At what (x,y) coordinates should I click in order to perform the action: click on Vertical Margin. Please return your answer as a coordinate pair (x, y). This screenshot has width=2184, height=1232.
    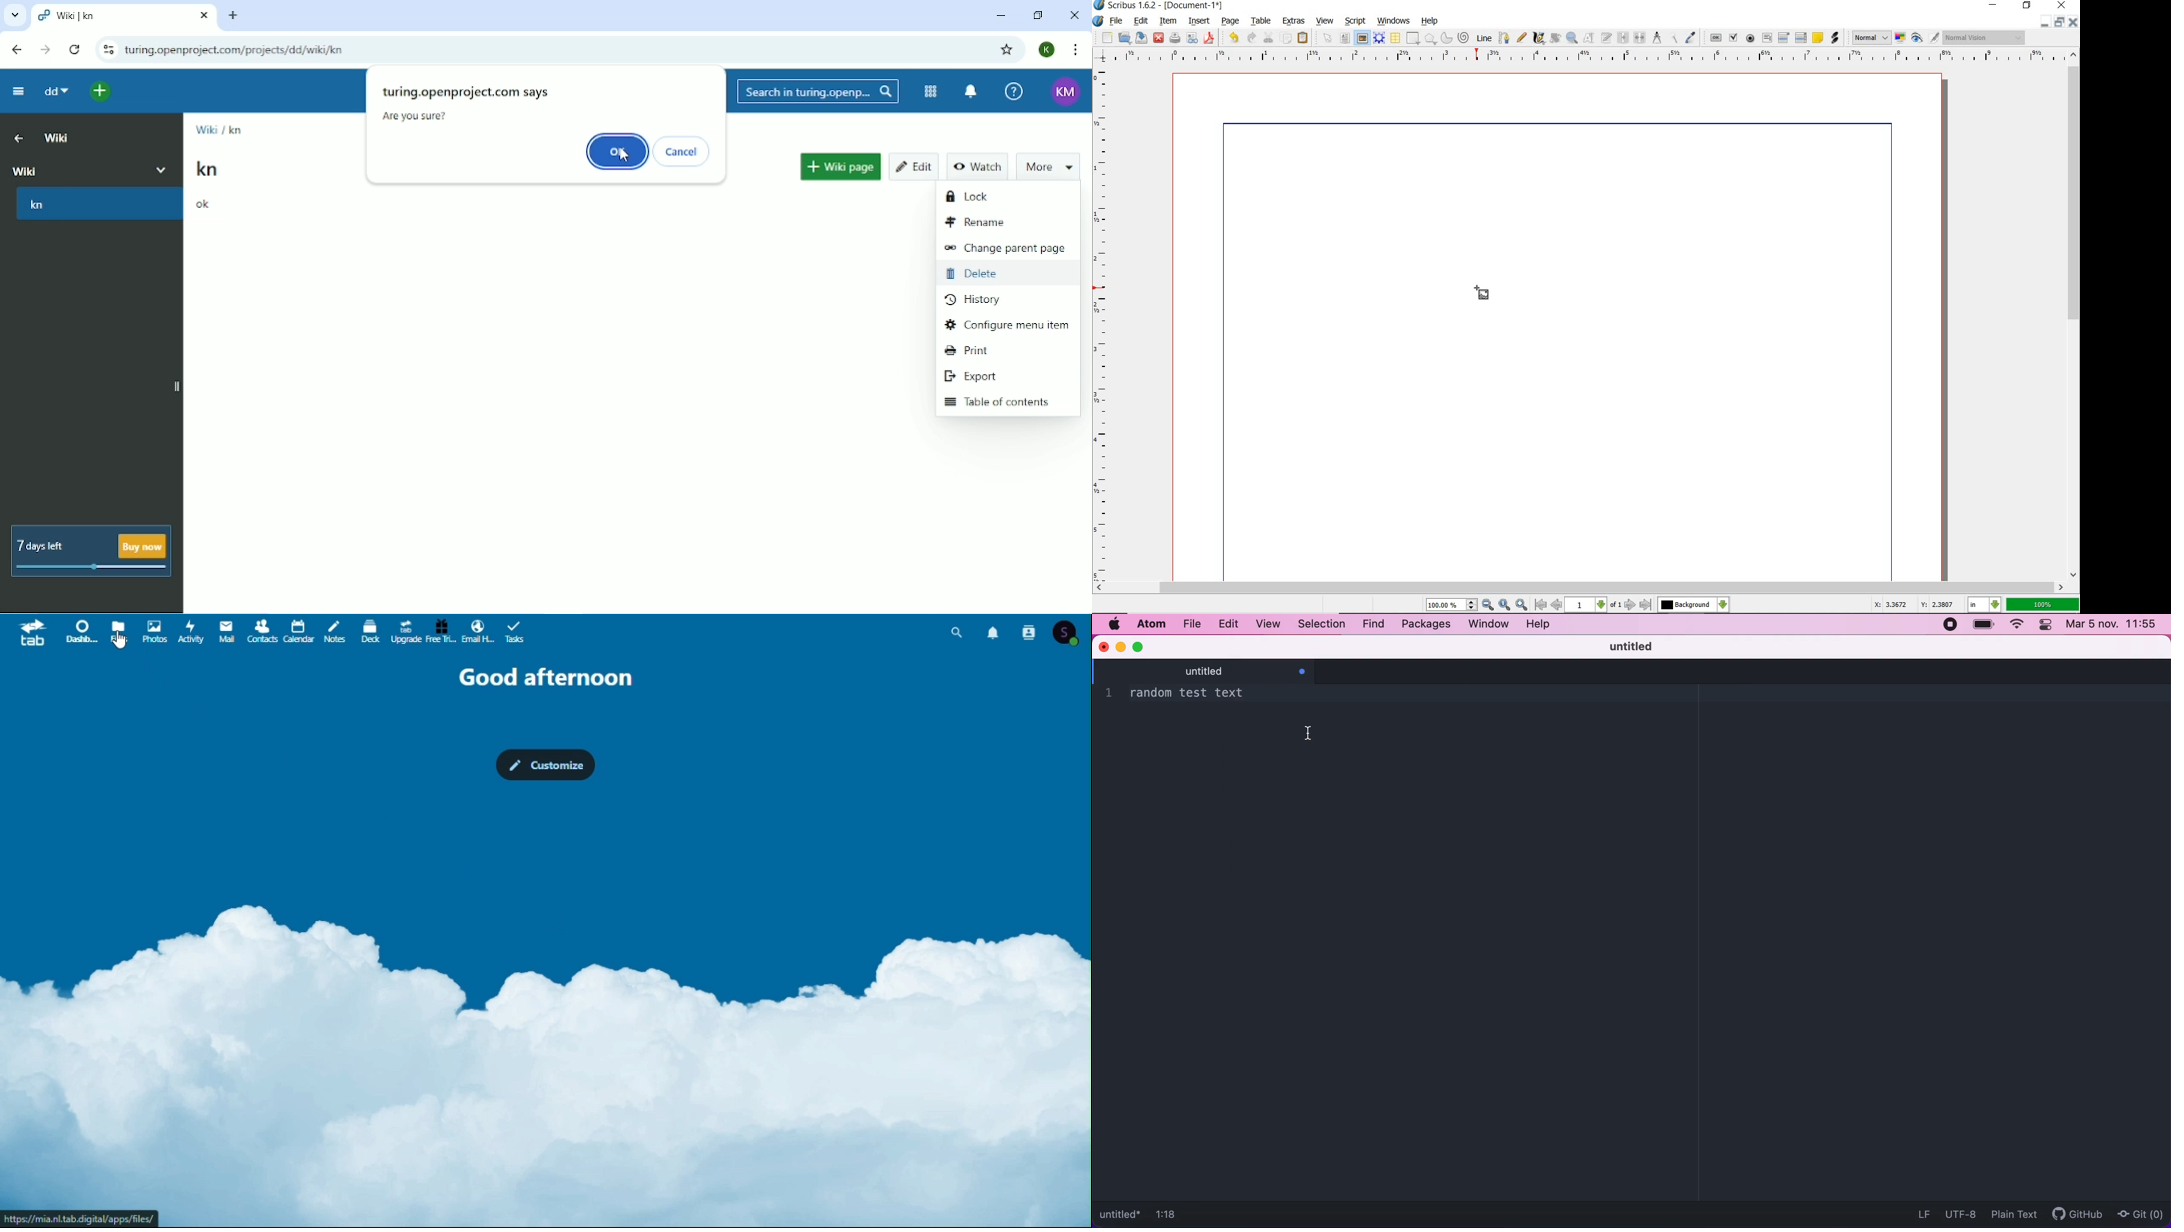
    Looking at the image, I should click on (1103, 323).